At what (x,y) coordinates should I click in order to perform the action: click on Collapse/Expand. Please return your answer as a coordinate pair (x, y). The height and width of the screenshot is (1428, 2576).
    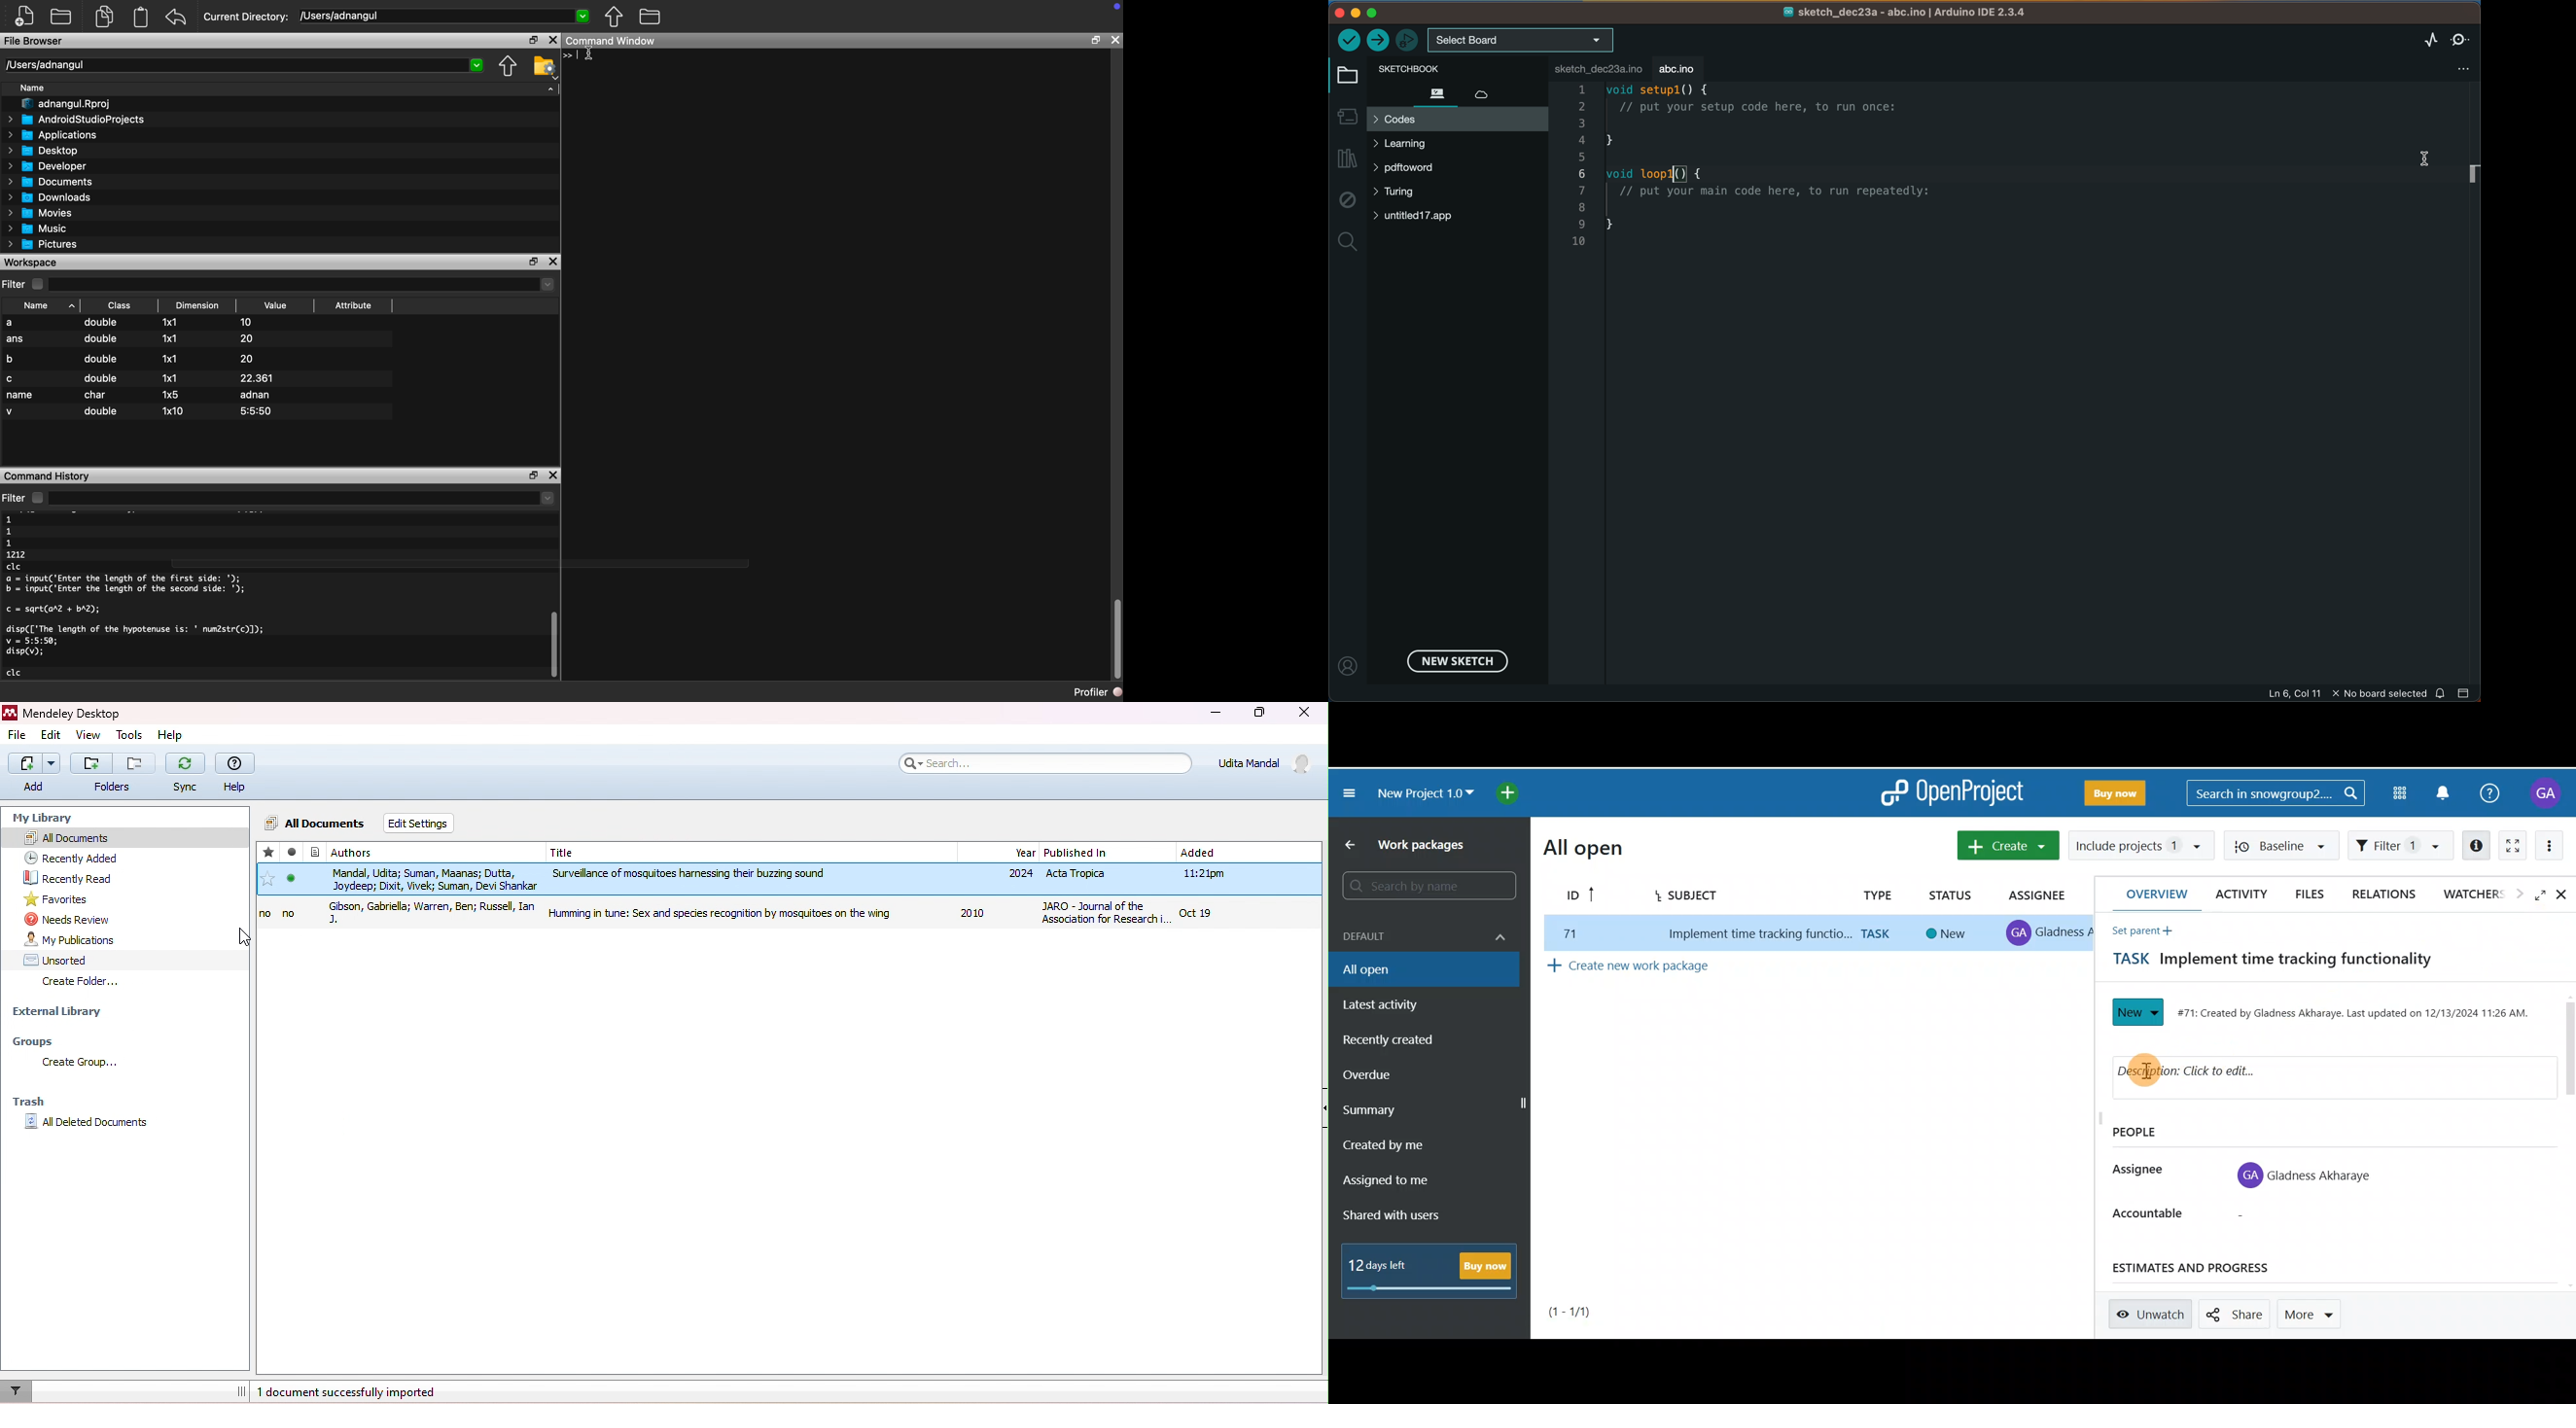
    Looking at the image, I should click on (1324, 1107).